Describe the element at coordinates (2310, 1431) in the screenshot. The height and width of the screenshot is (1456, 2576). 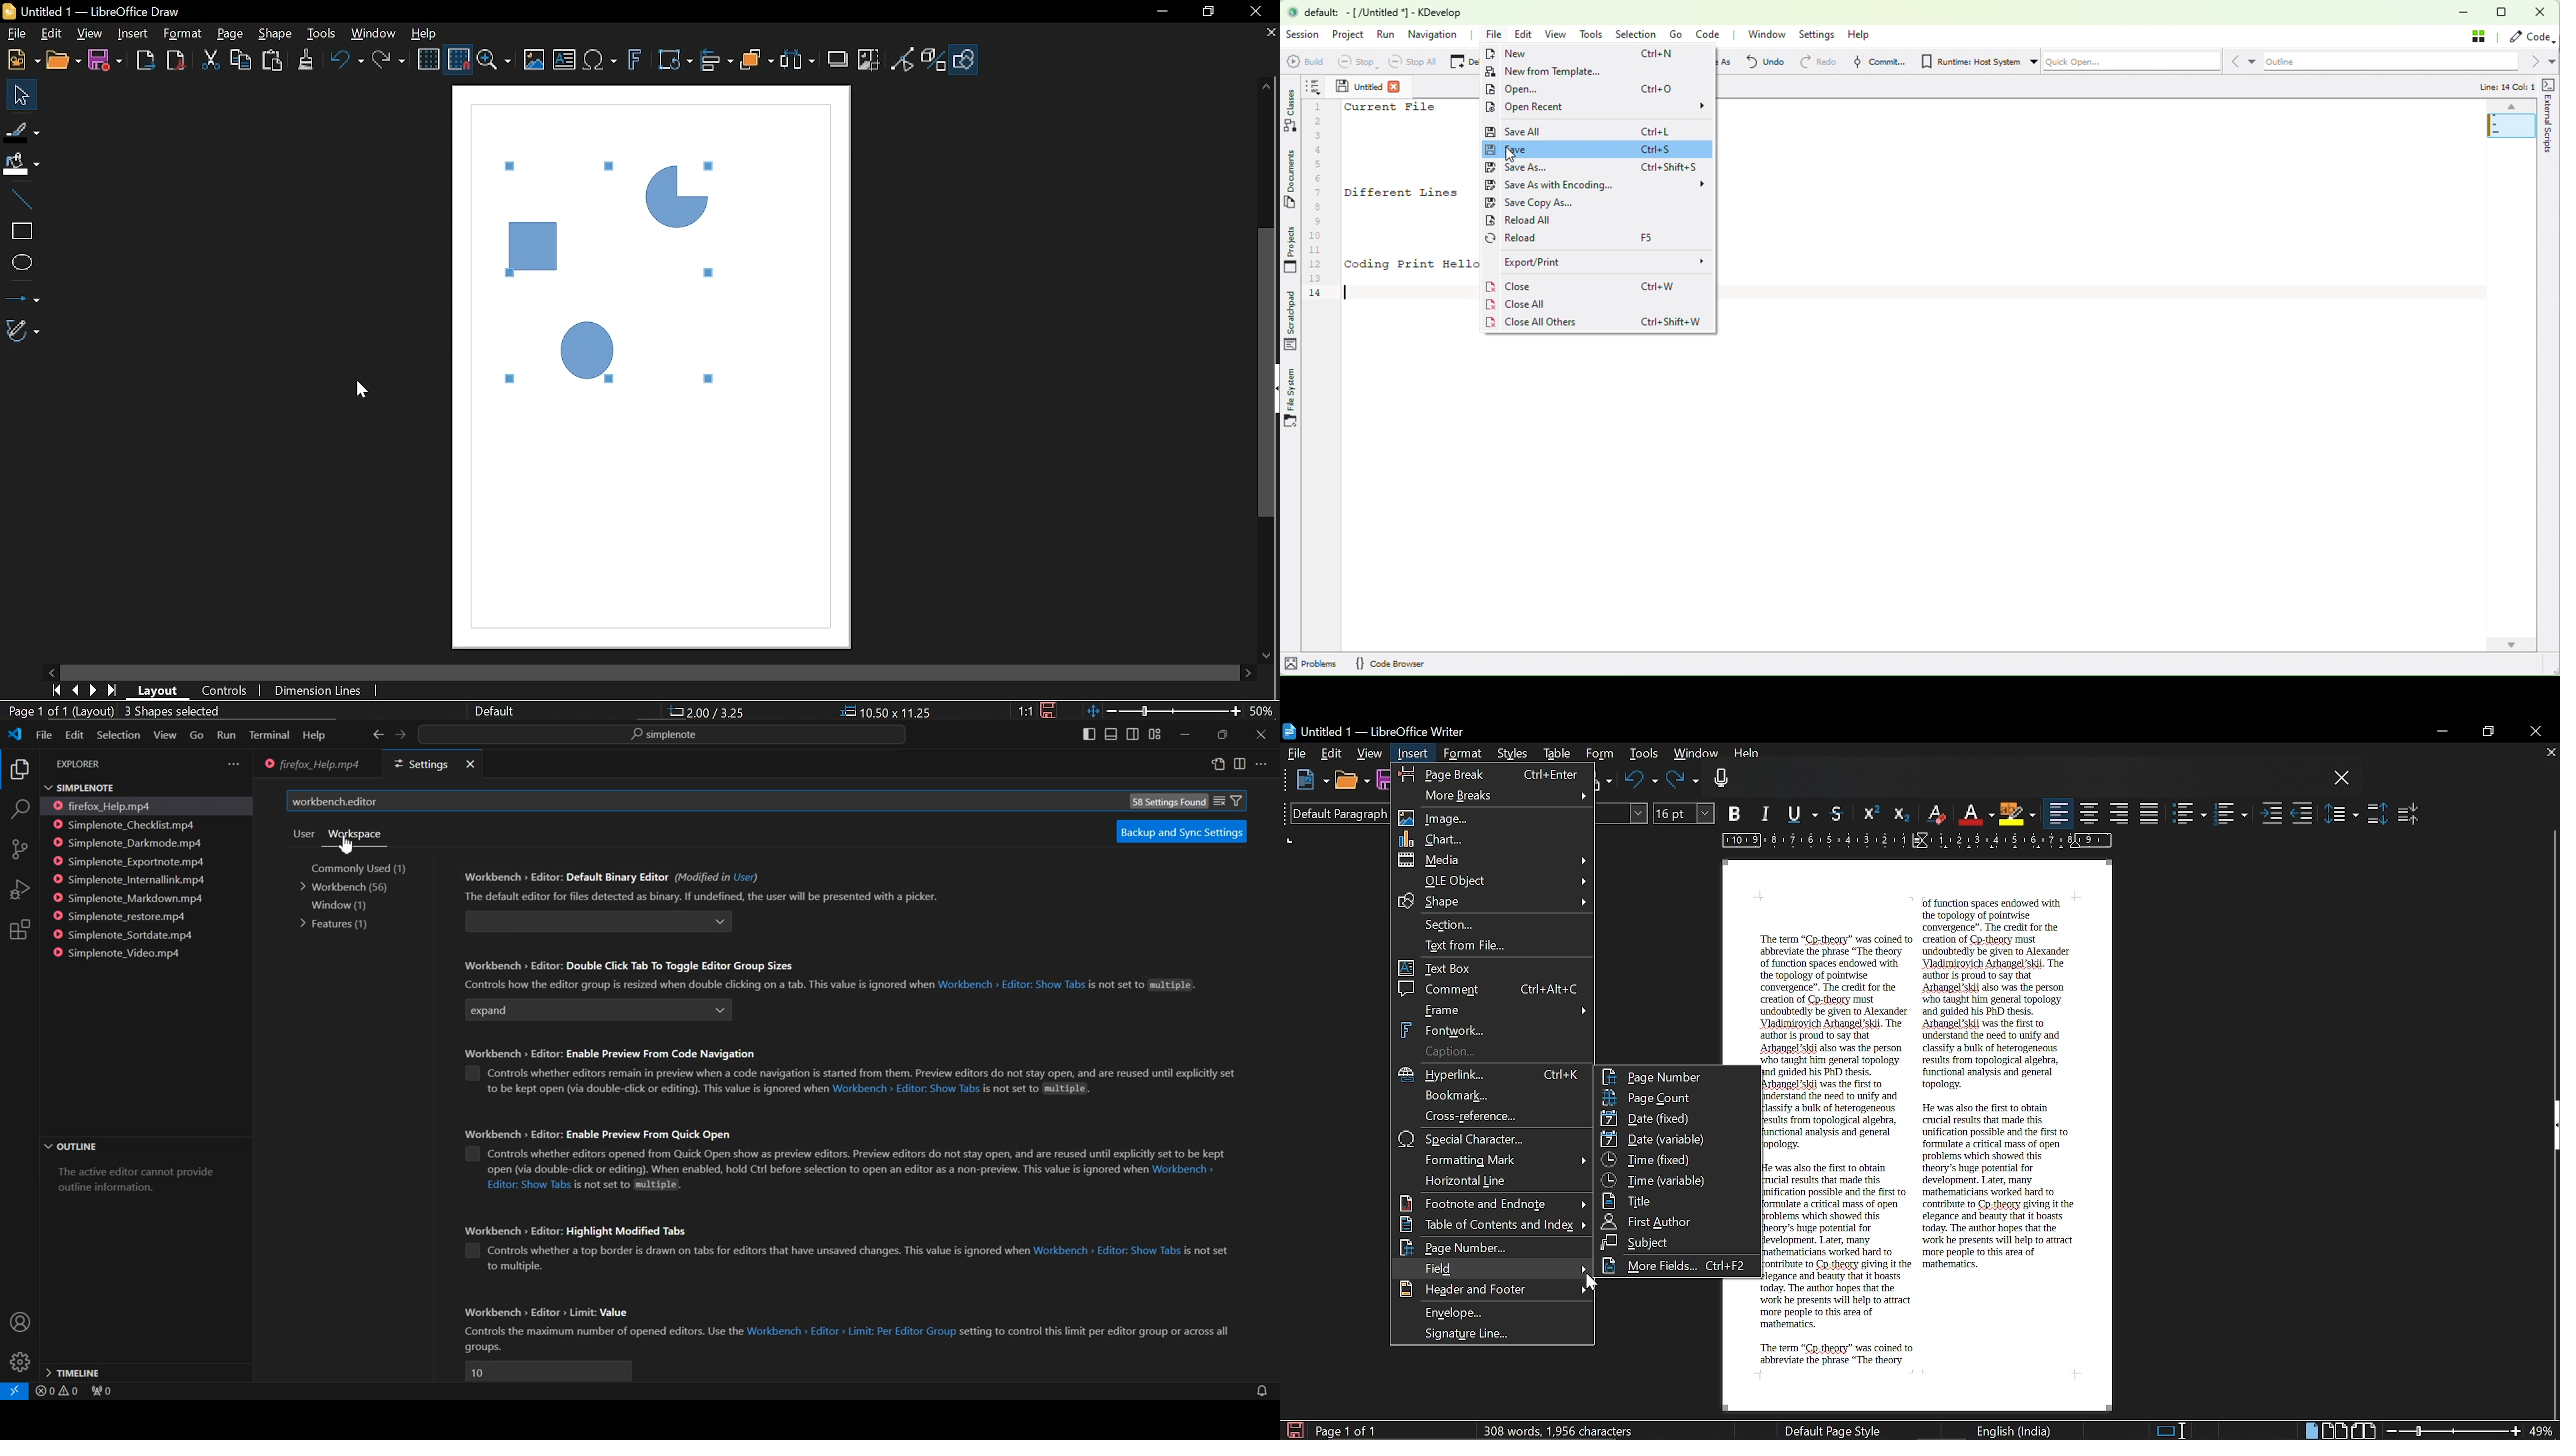
I see `Single page view` at that location.